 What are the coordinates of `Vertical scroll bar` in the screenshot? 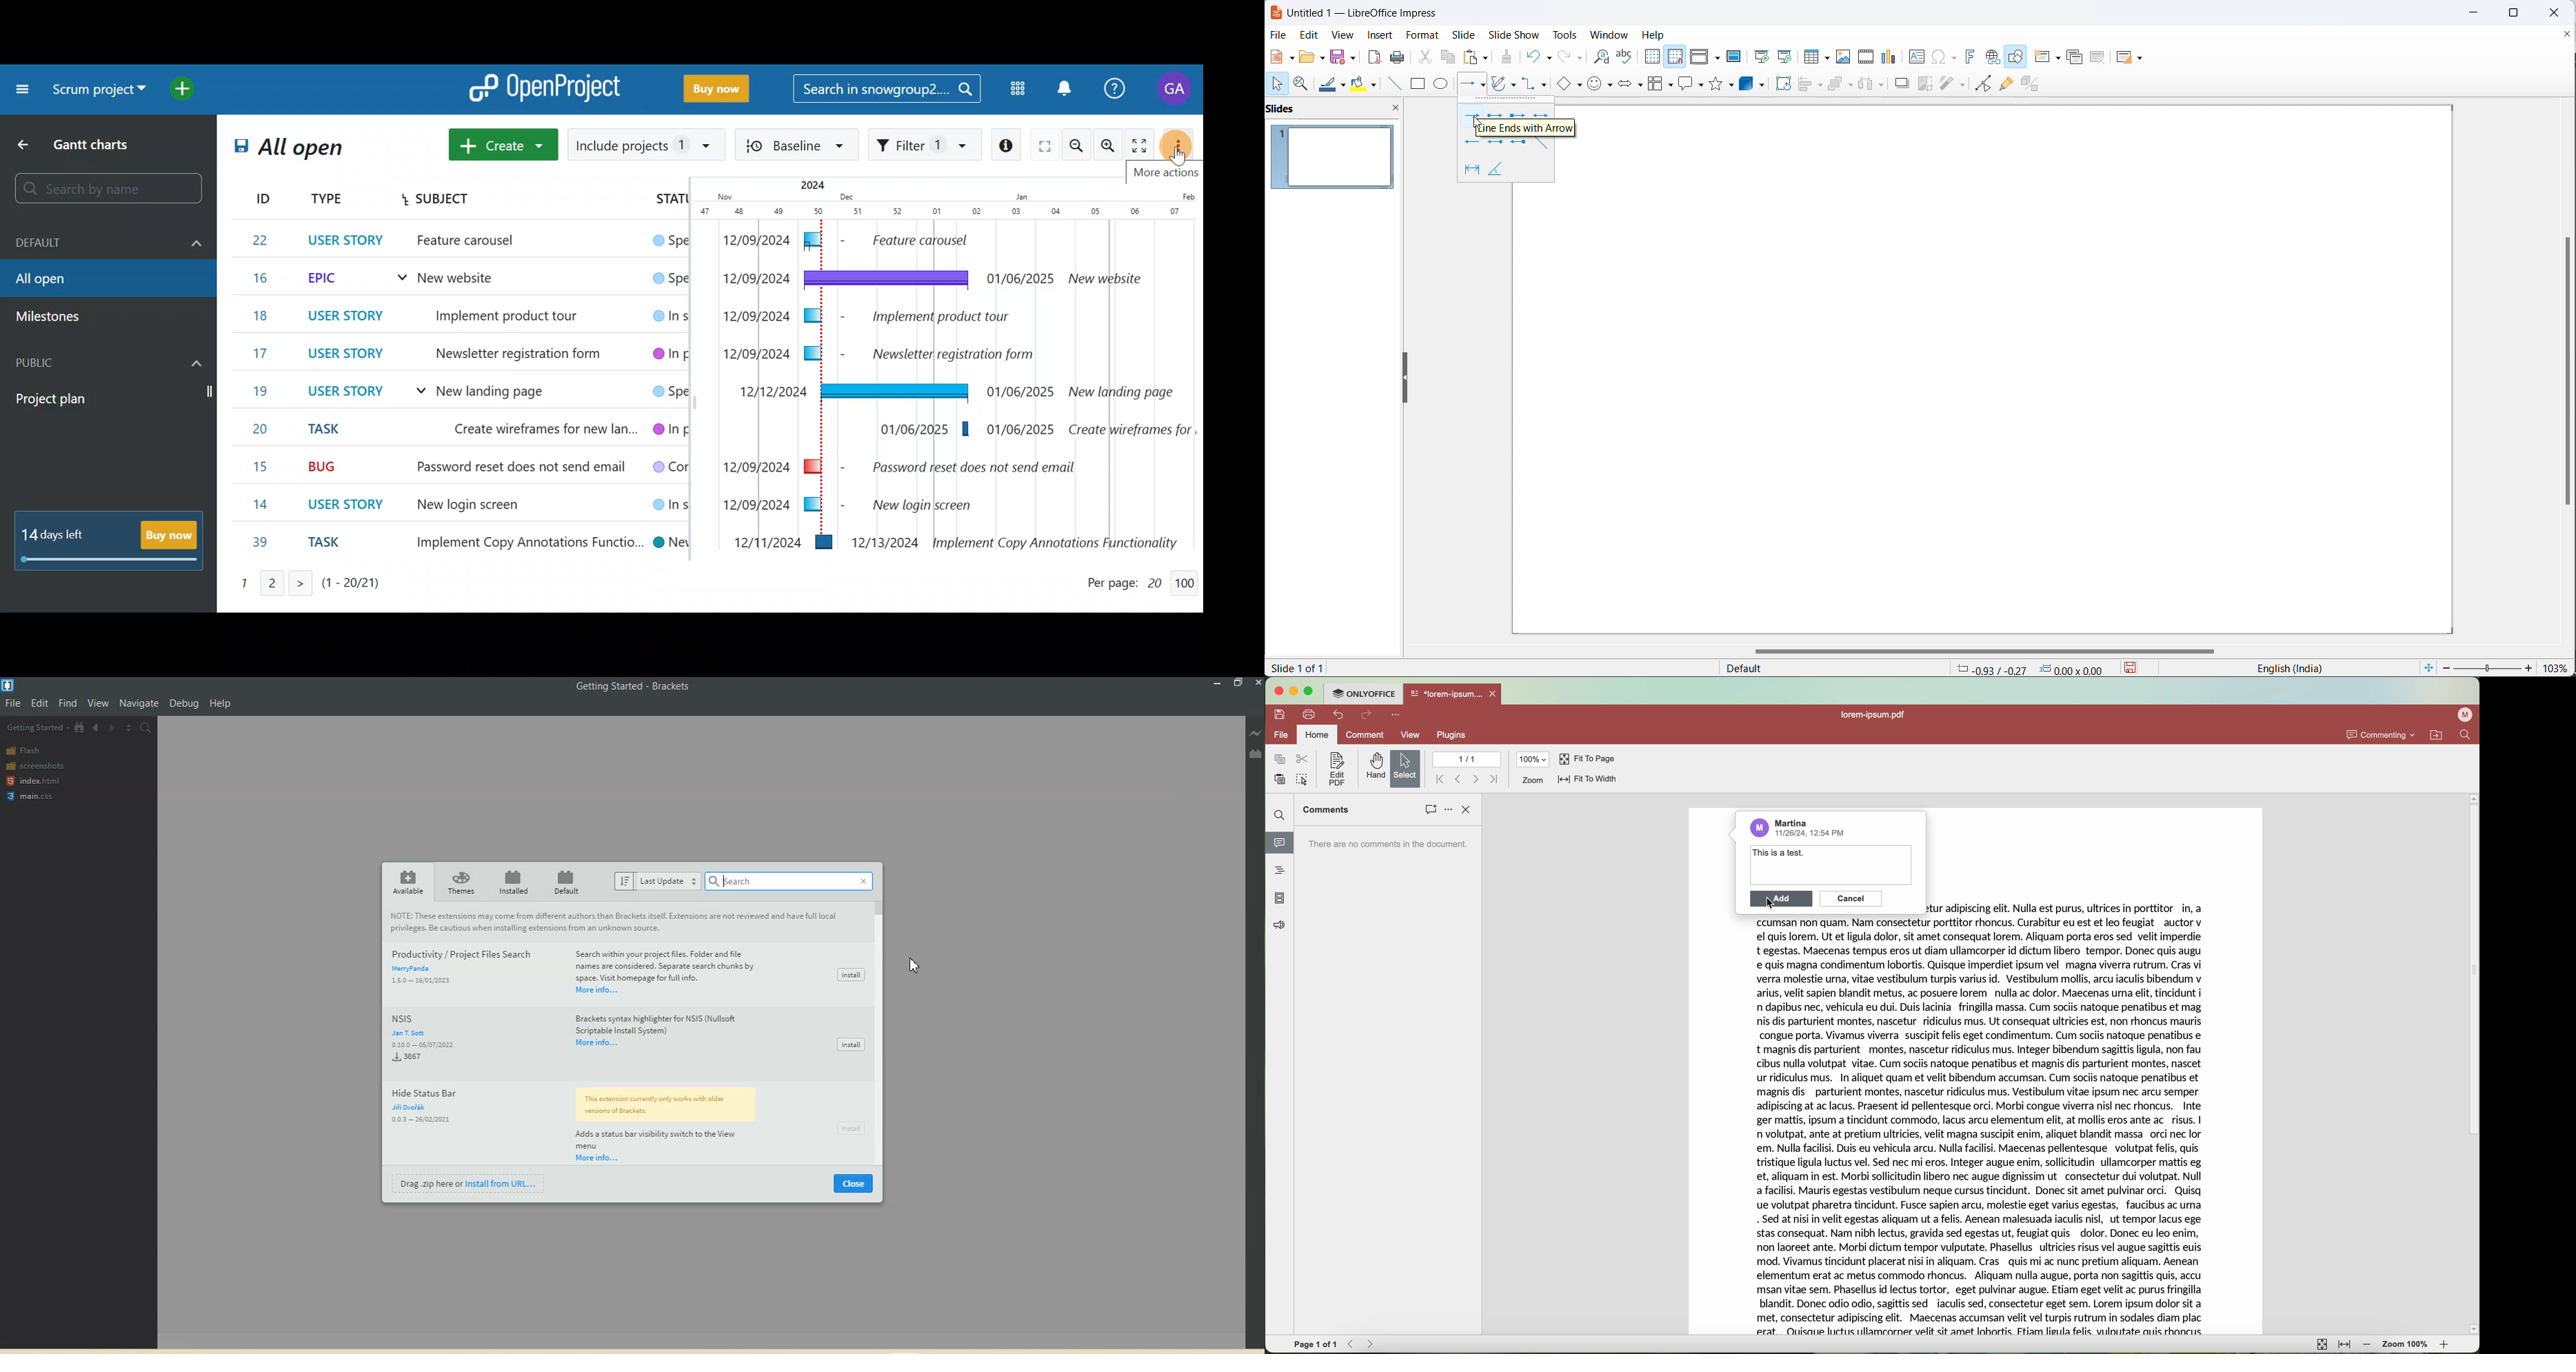 It's located at (882, 1034).